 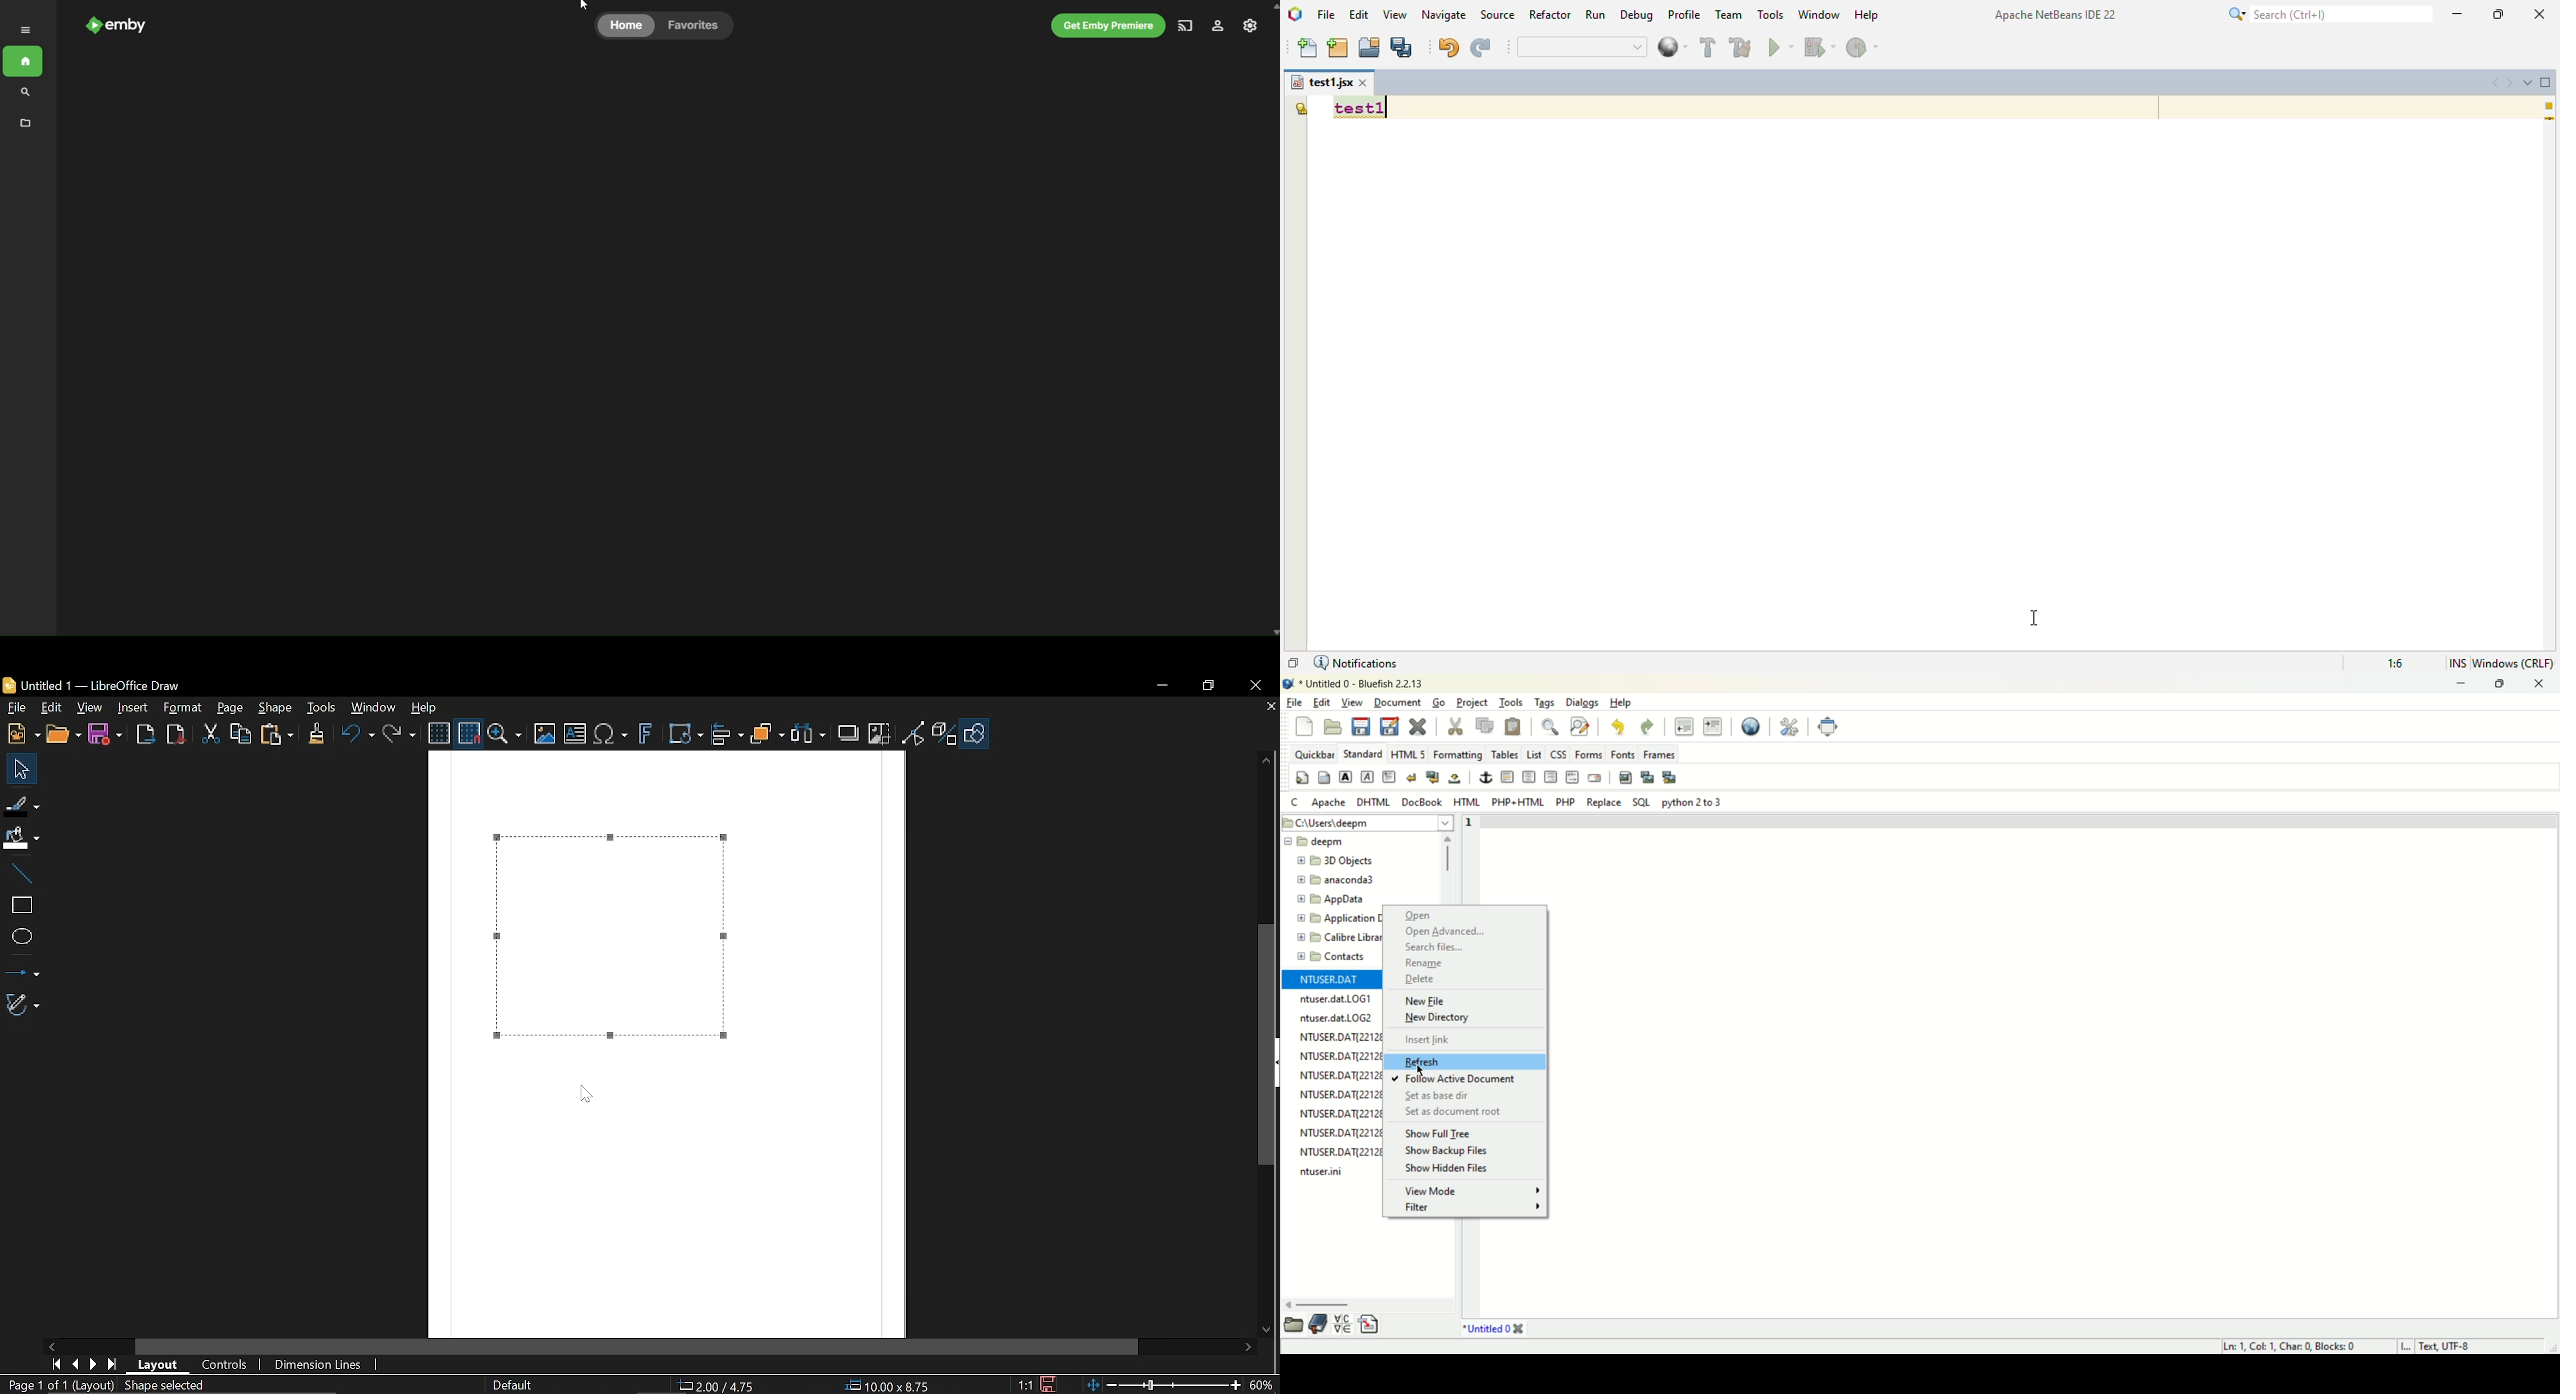 I want to click on forms, so click(x=1585, y=755).